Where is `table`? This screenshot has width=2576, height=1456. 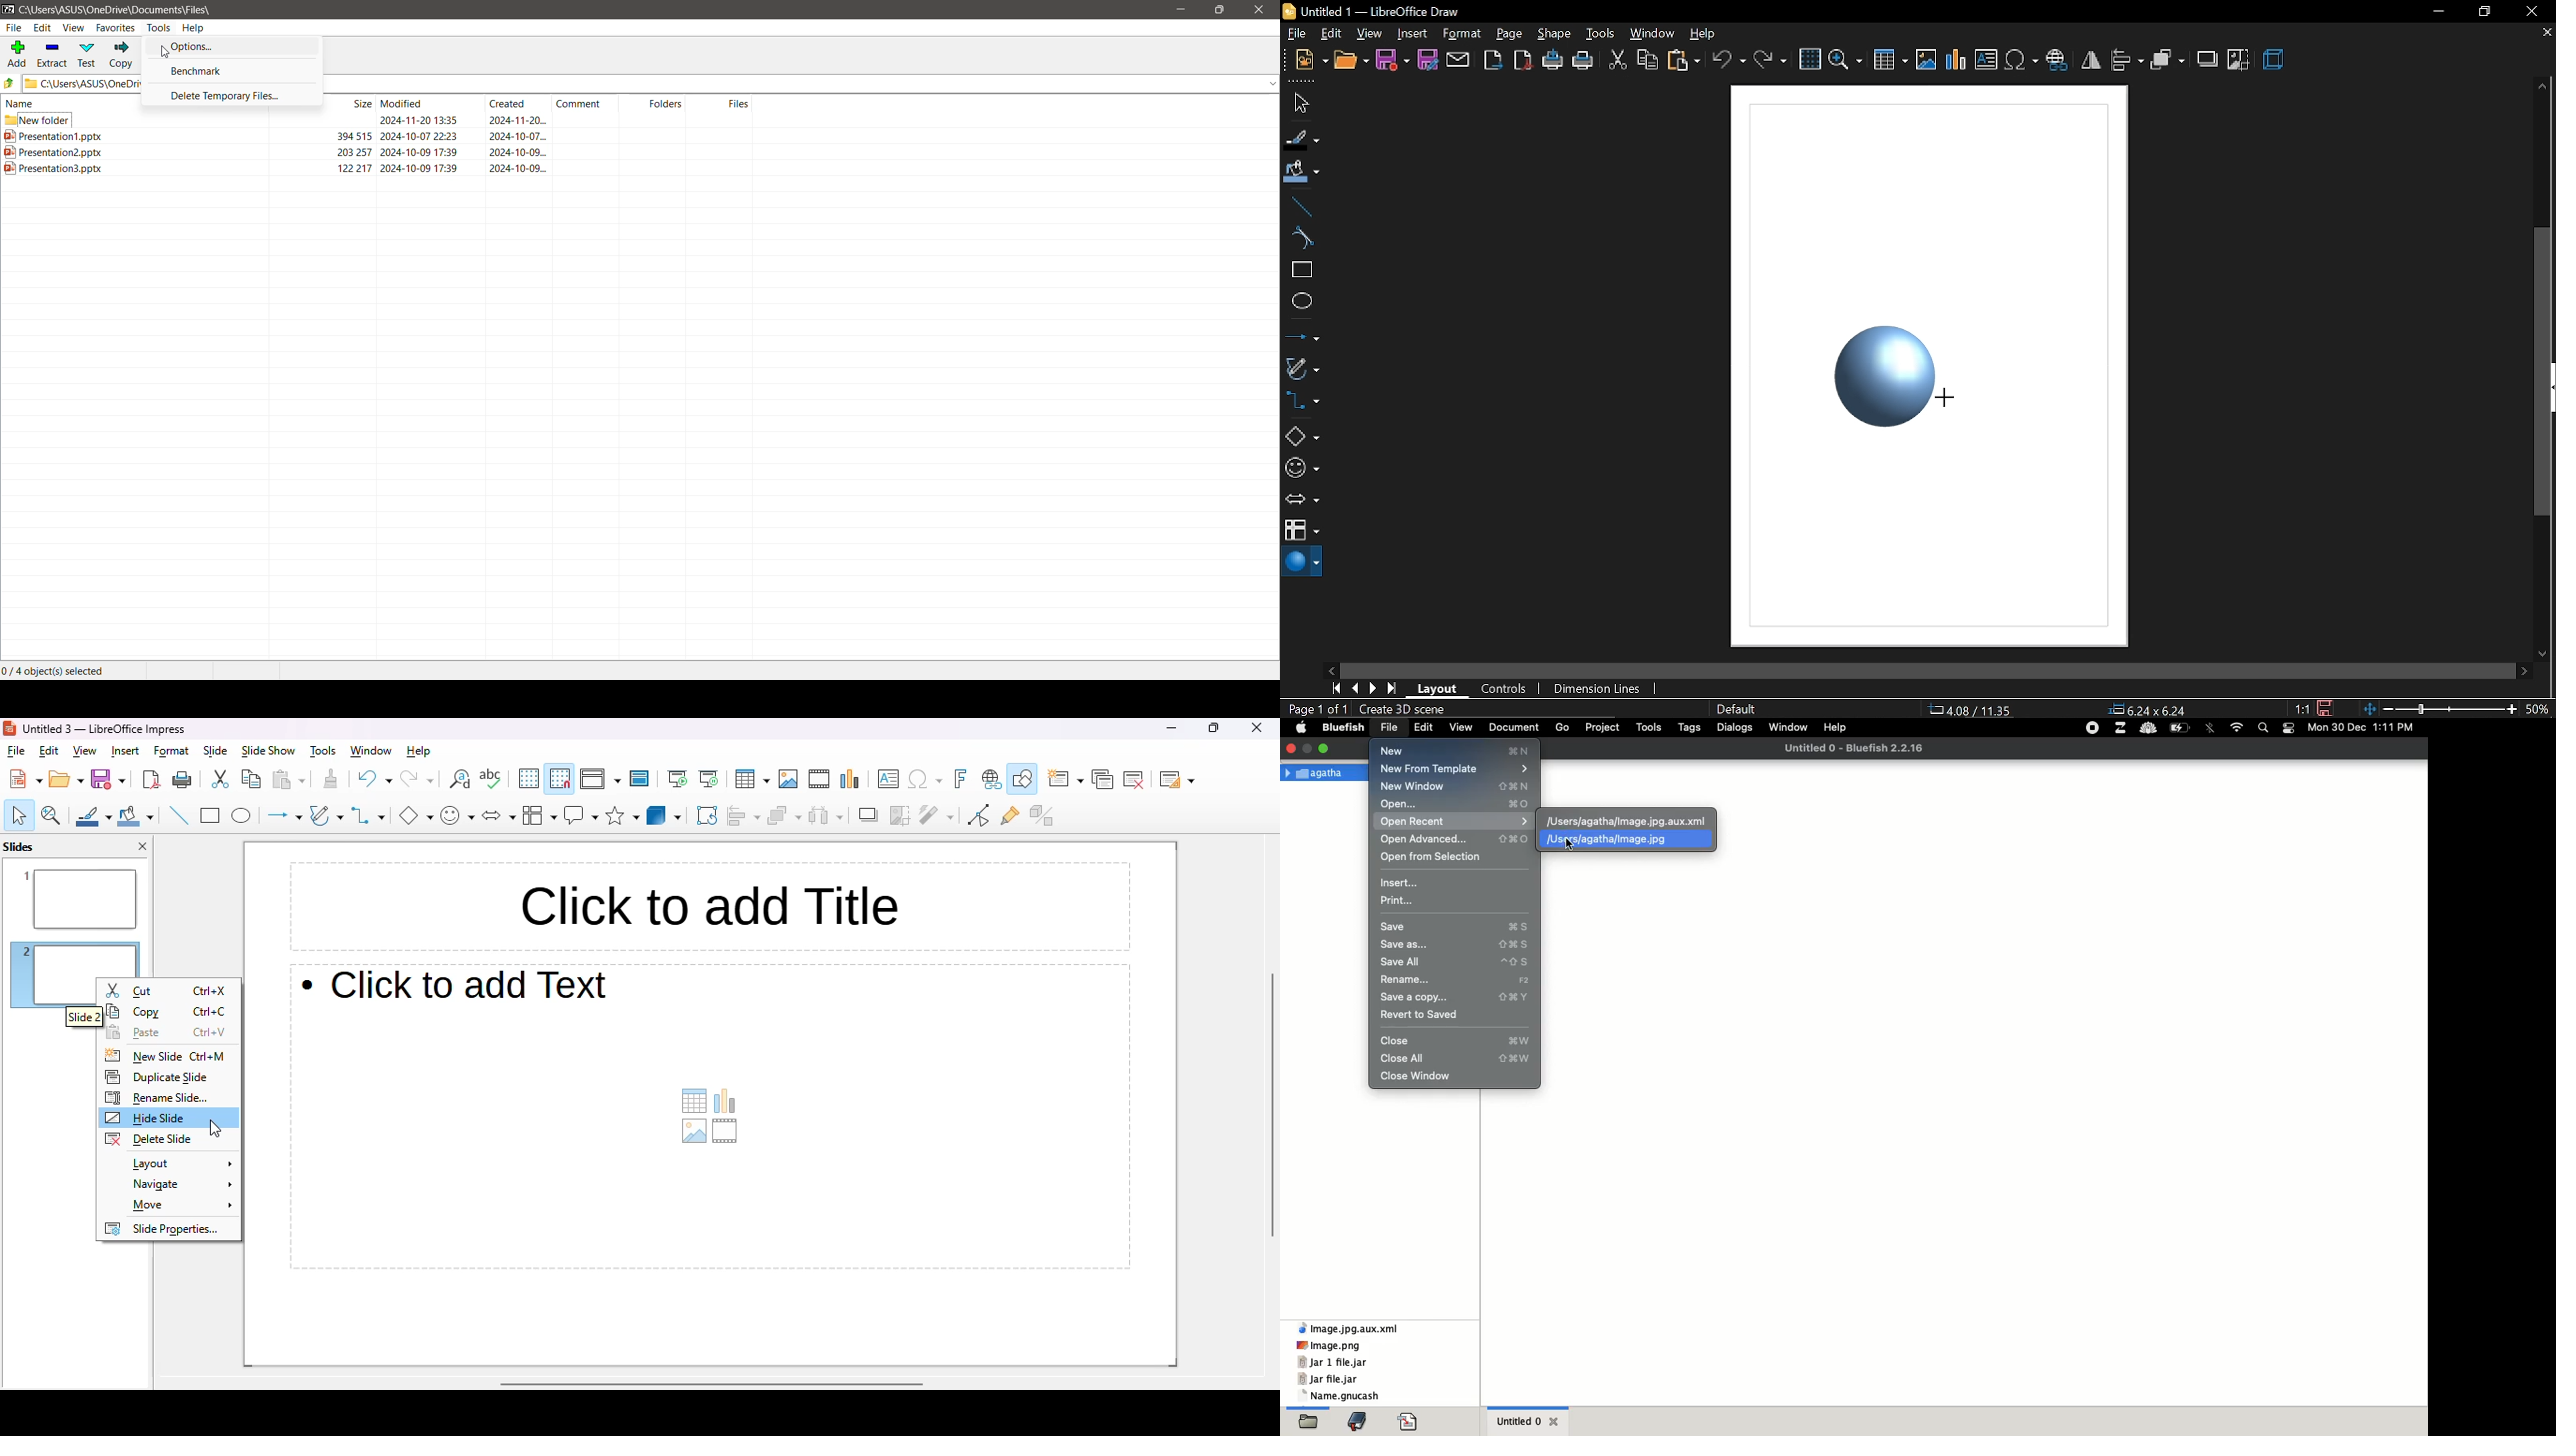
table is located at coordinates (752, 779).